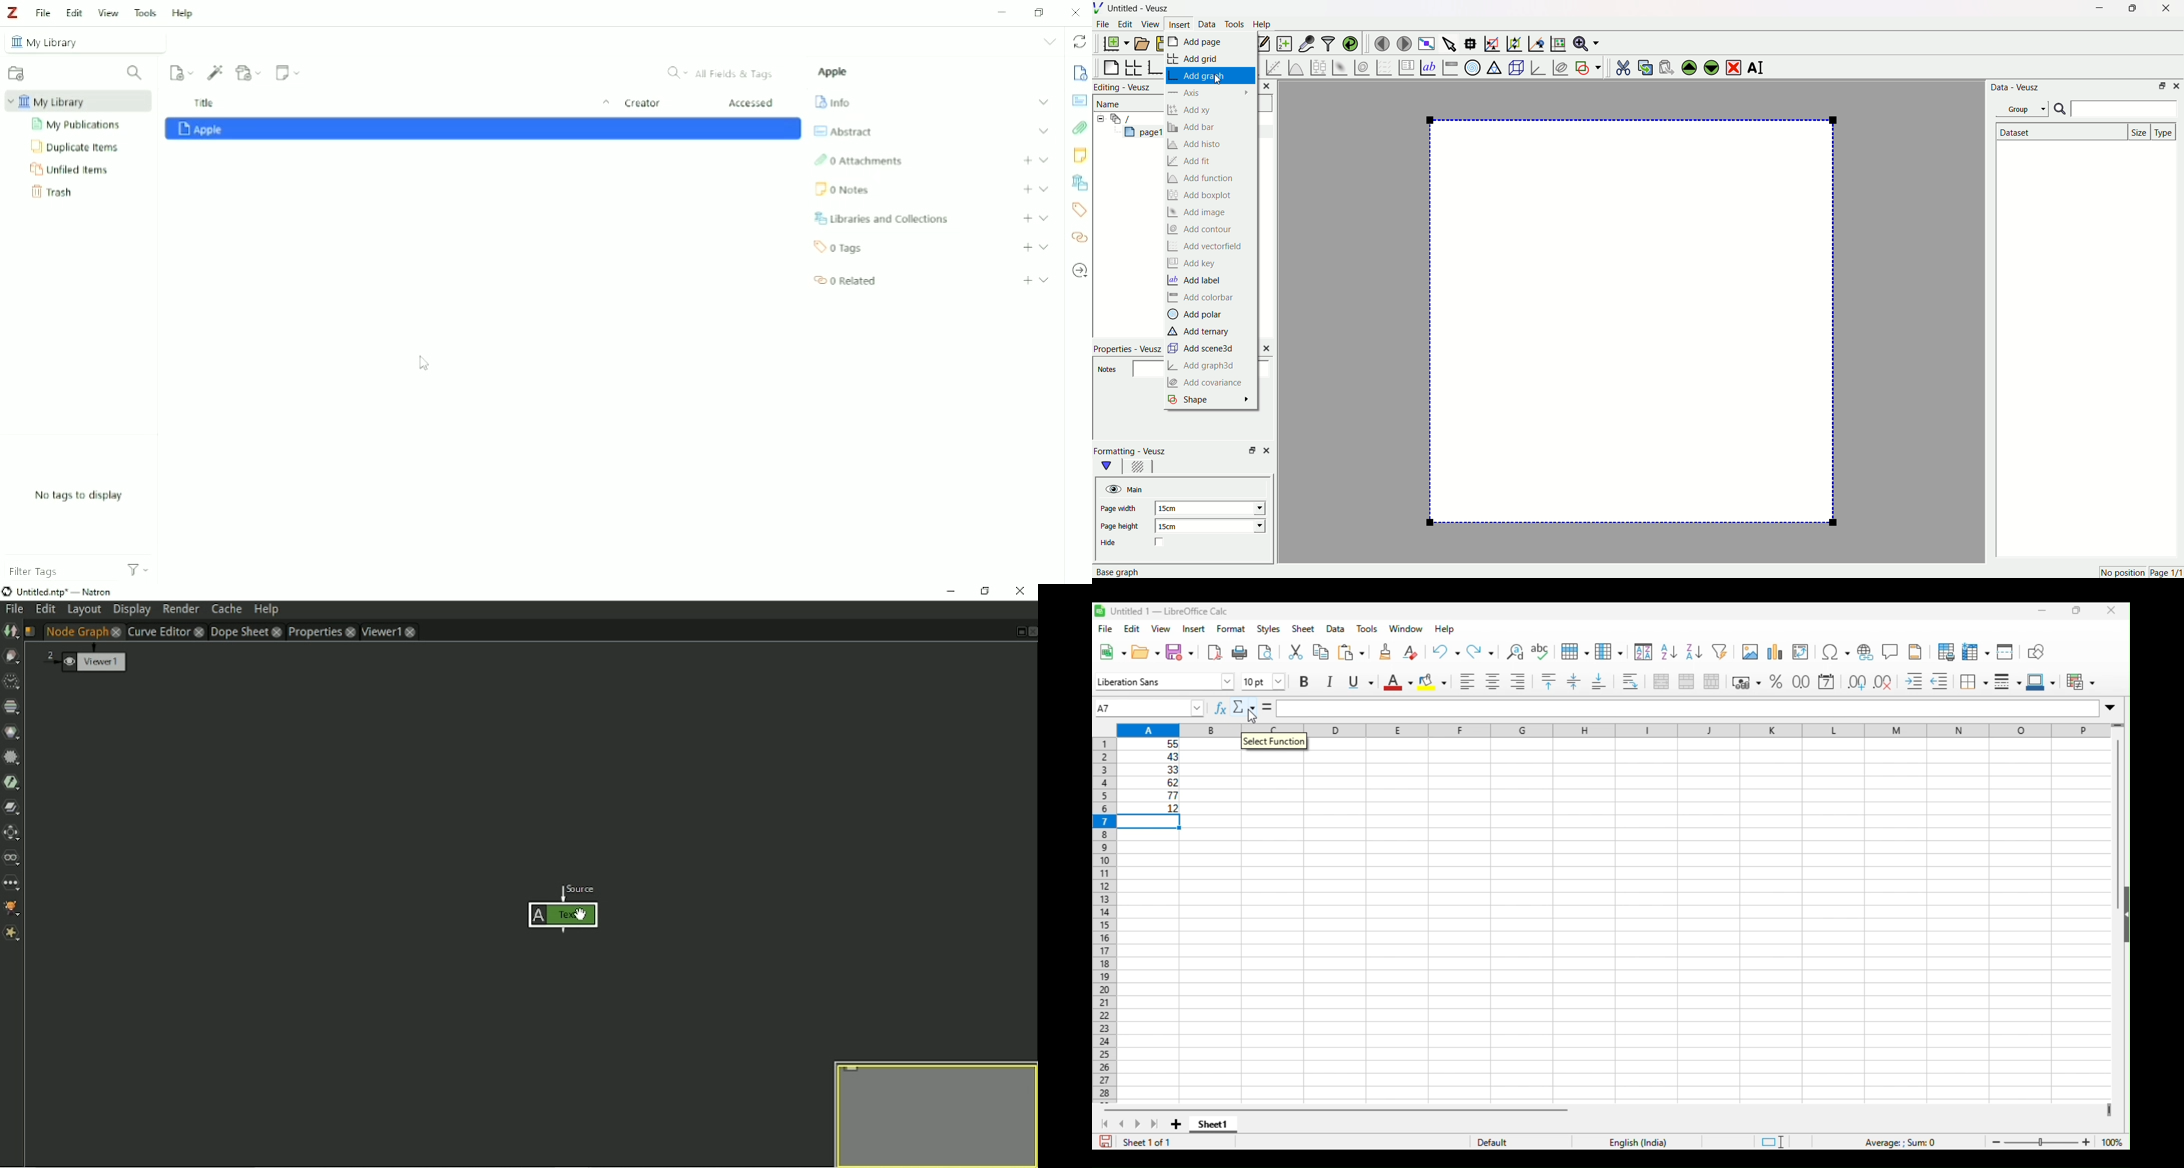 Image resolution: width=2184 pixels, height=1176 pixels. What do you see at coordinates (1122, 528) in the screenshot?
I see `Page height` at bounding box center [1122, 528].